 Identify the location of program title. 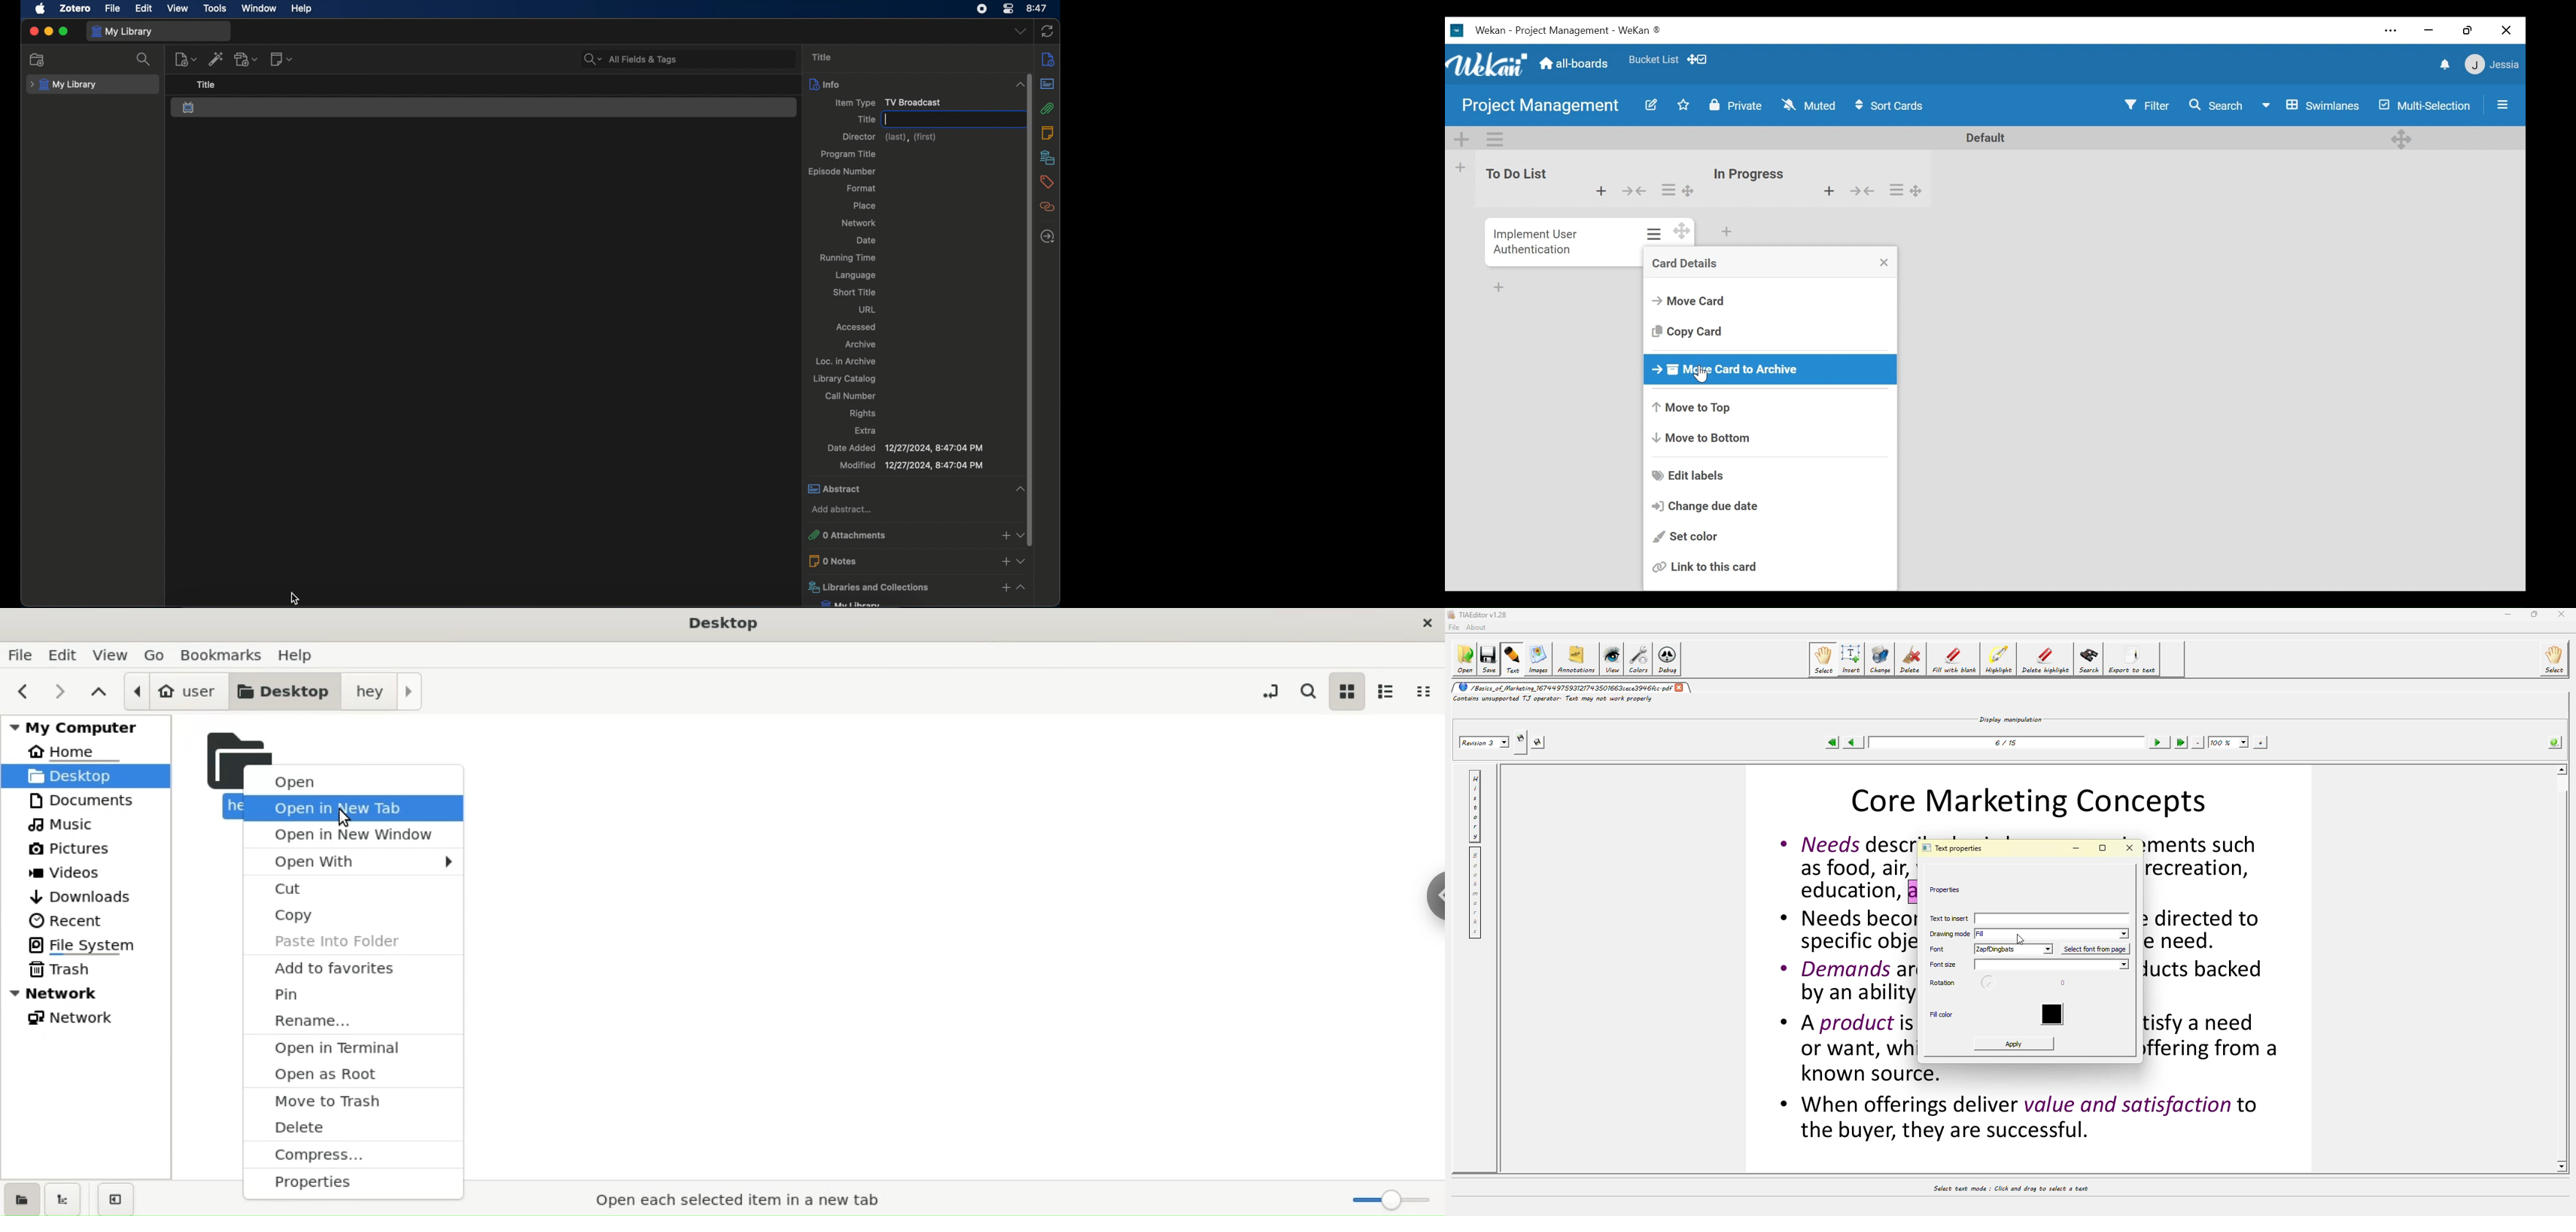
(850, 154).